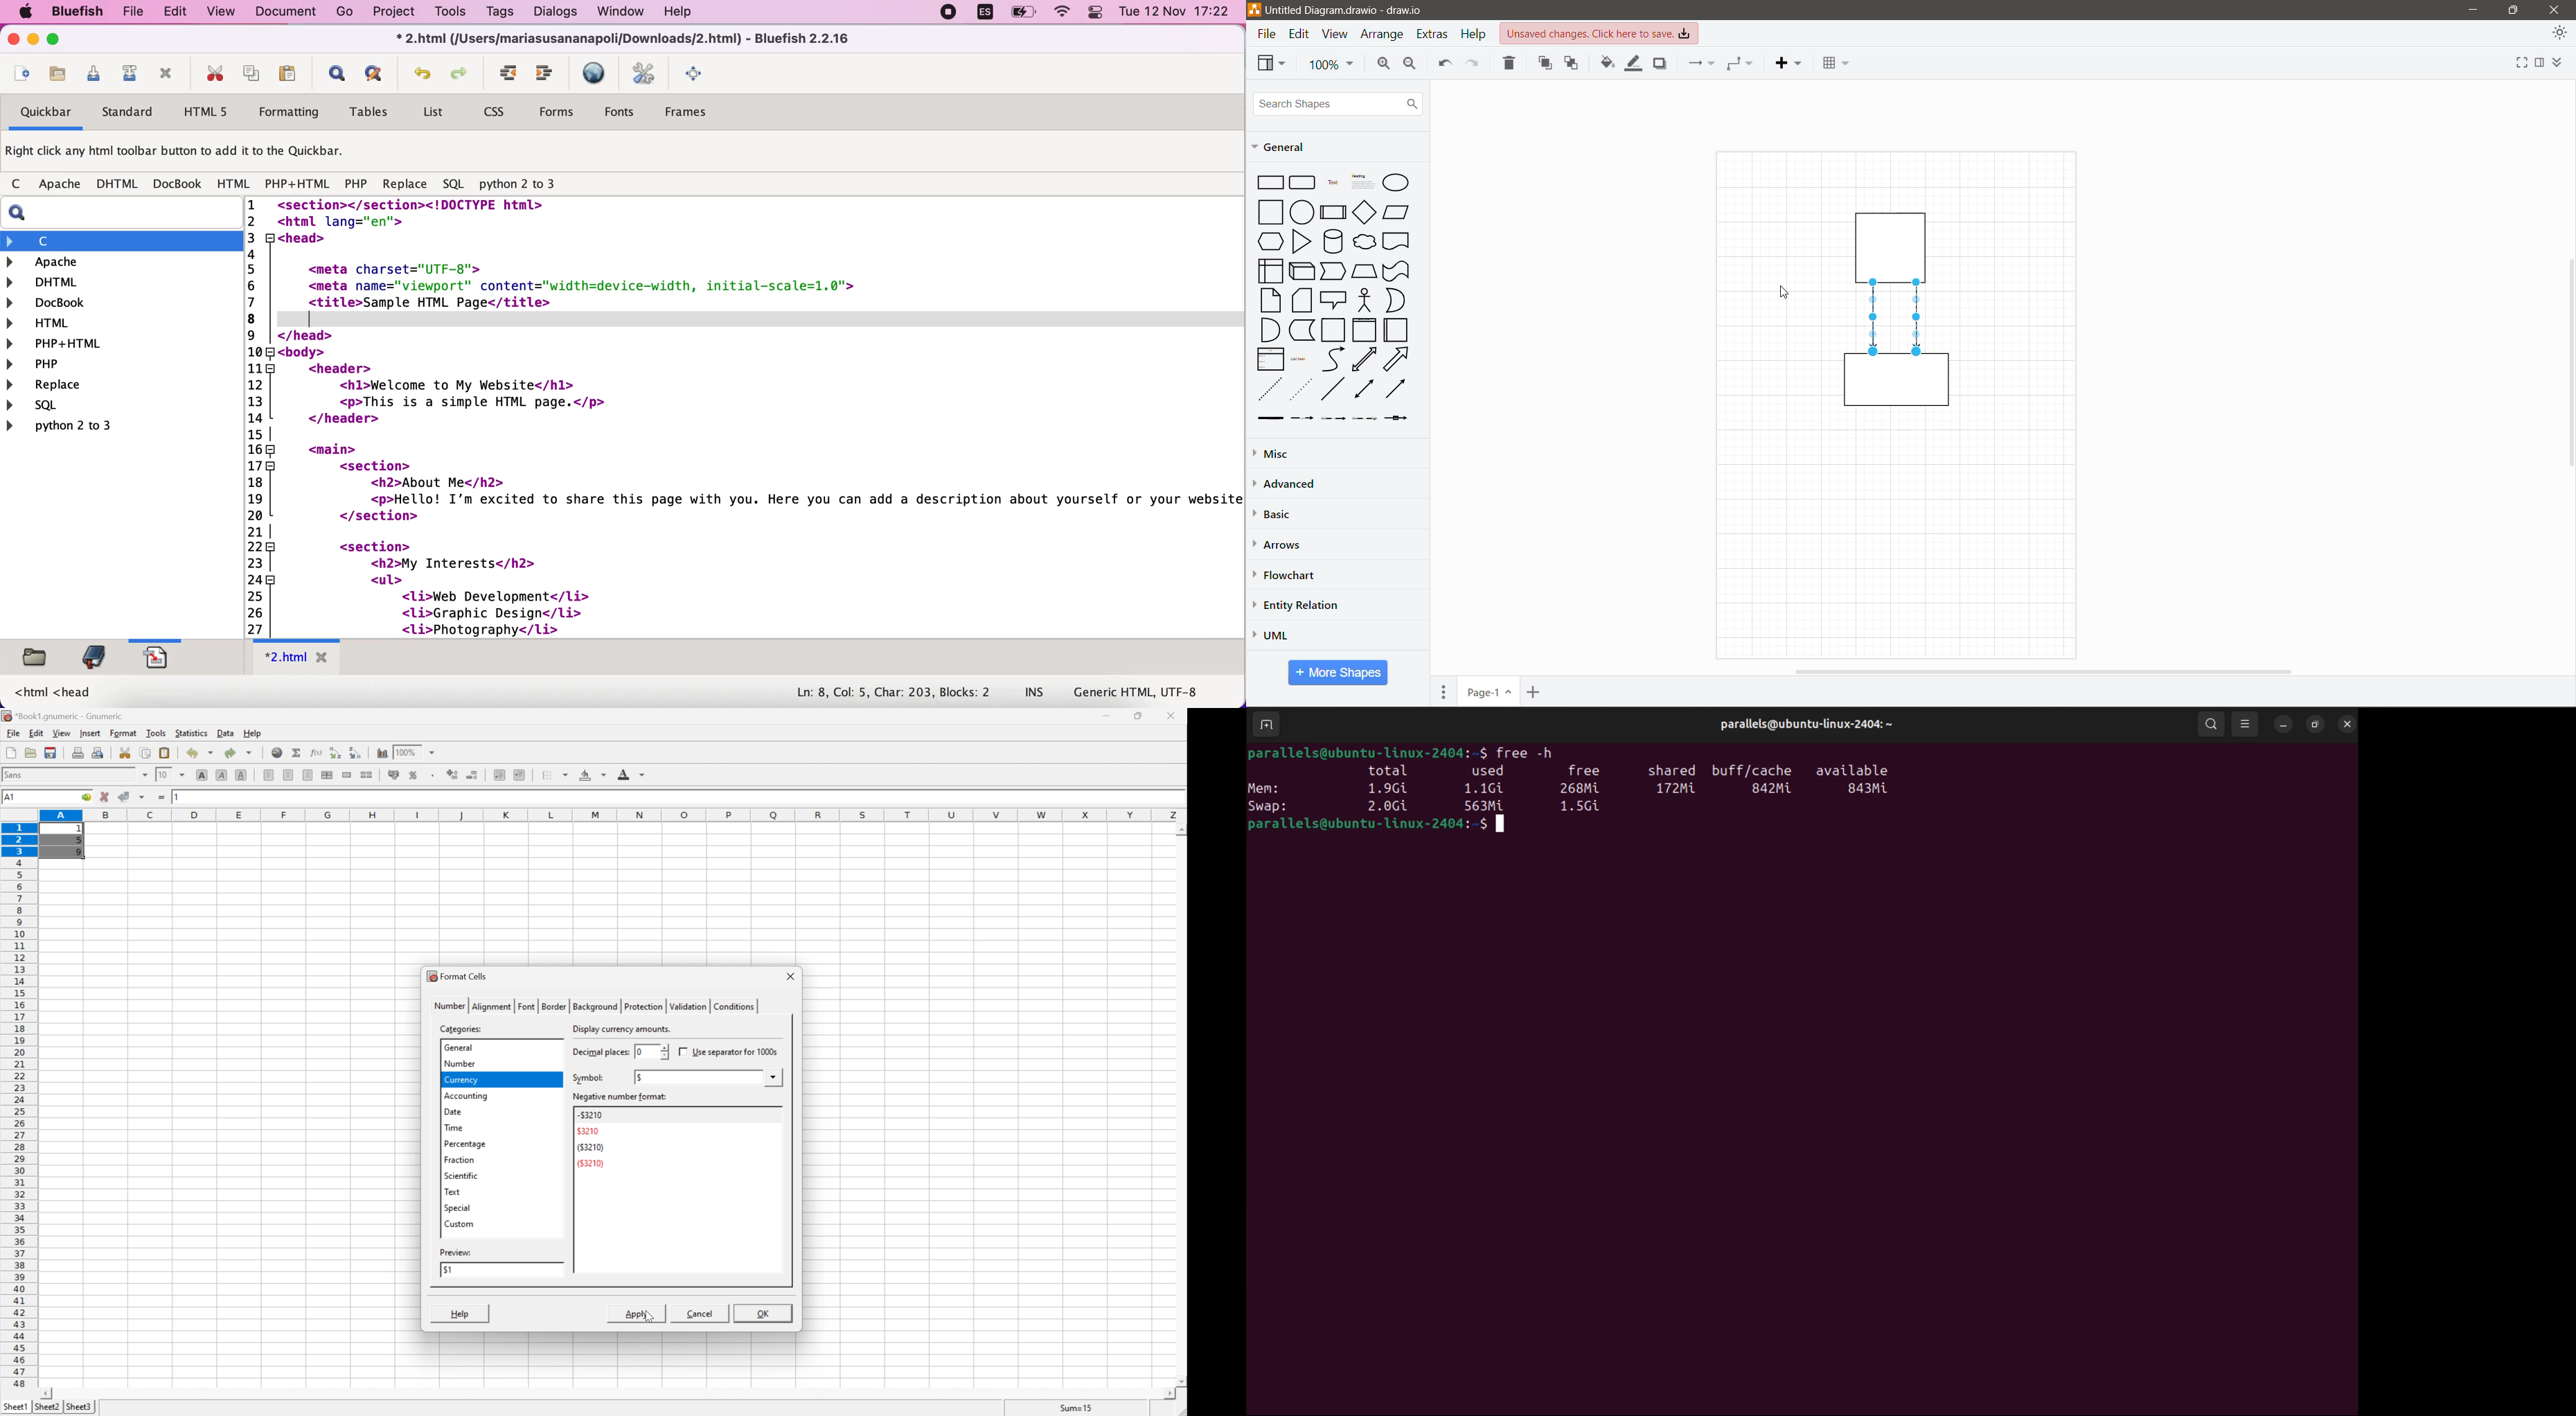 Image resolution: width=2576 pixels, height=1428 pixels. Describe the element at coordinates (1108, 714) in the screenshot. I see `minimize` at that location.